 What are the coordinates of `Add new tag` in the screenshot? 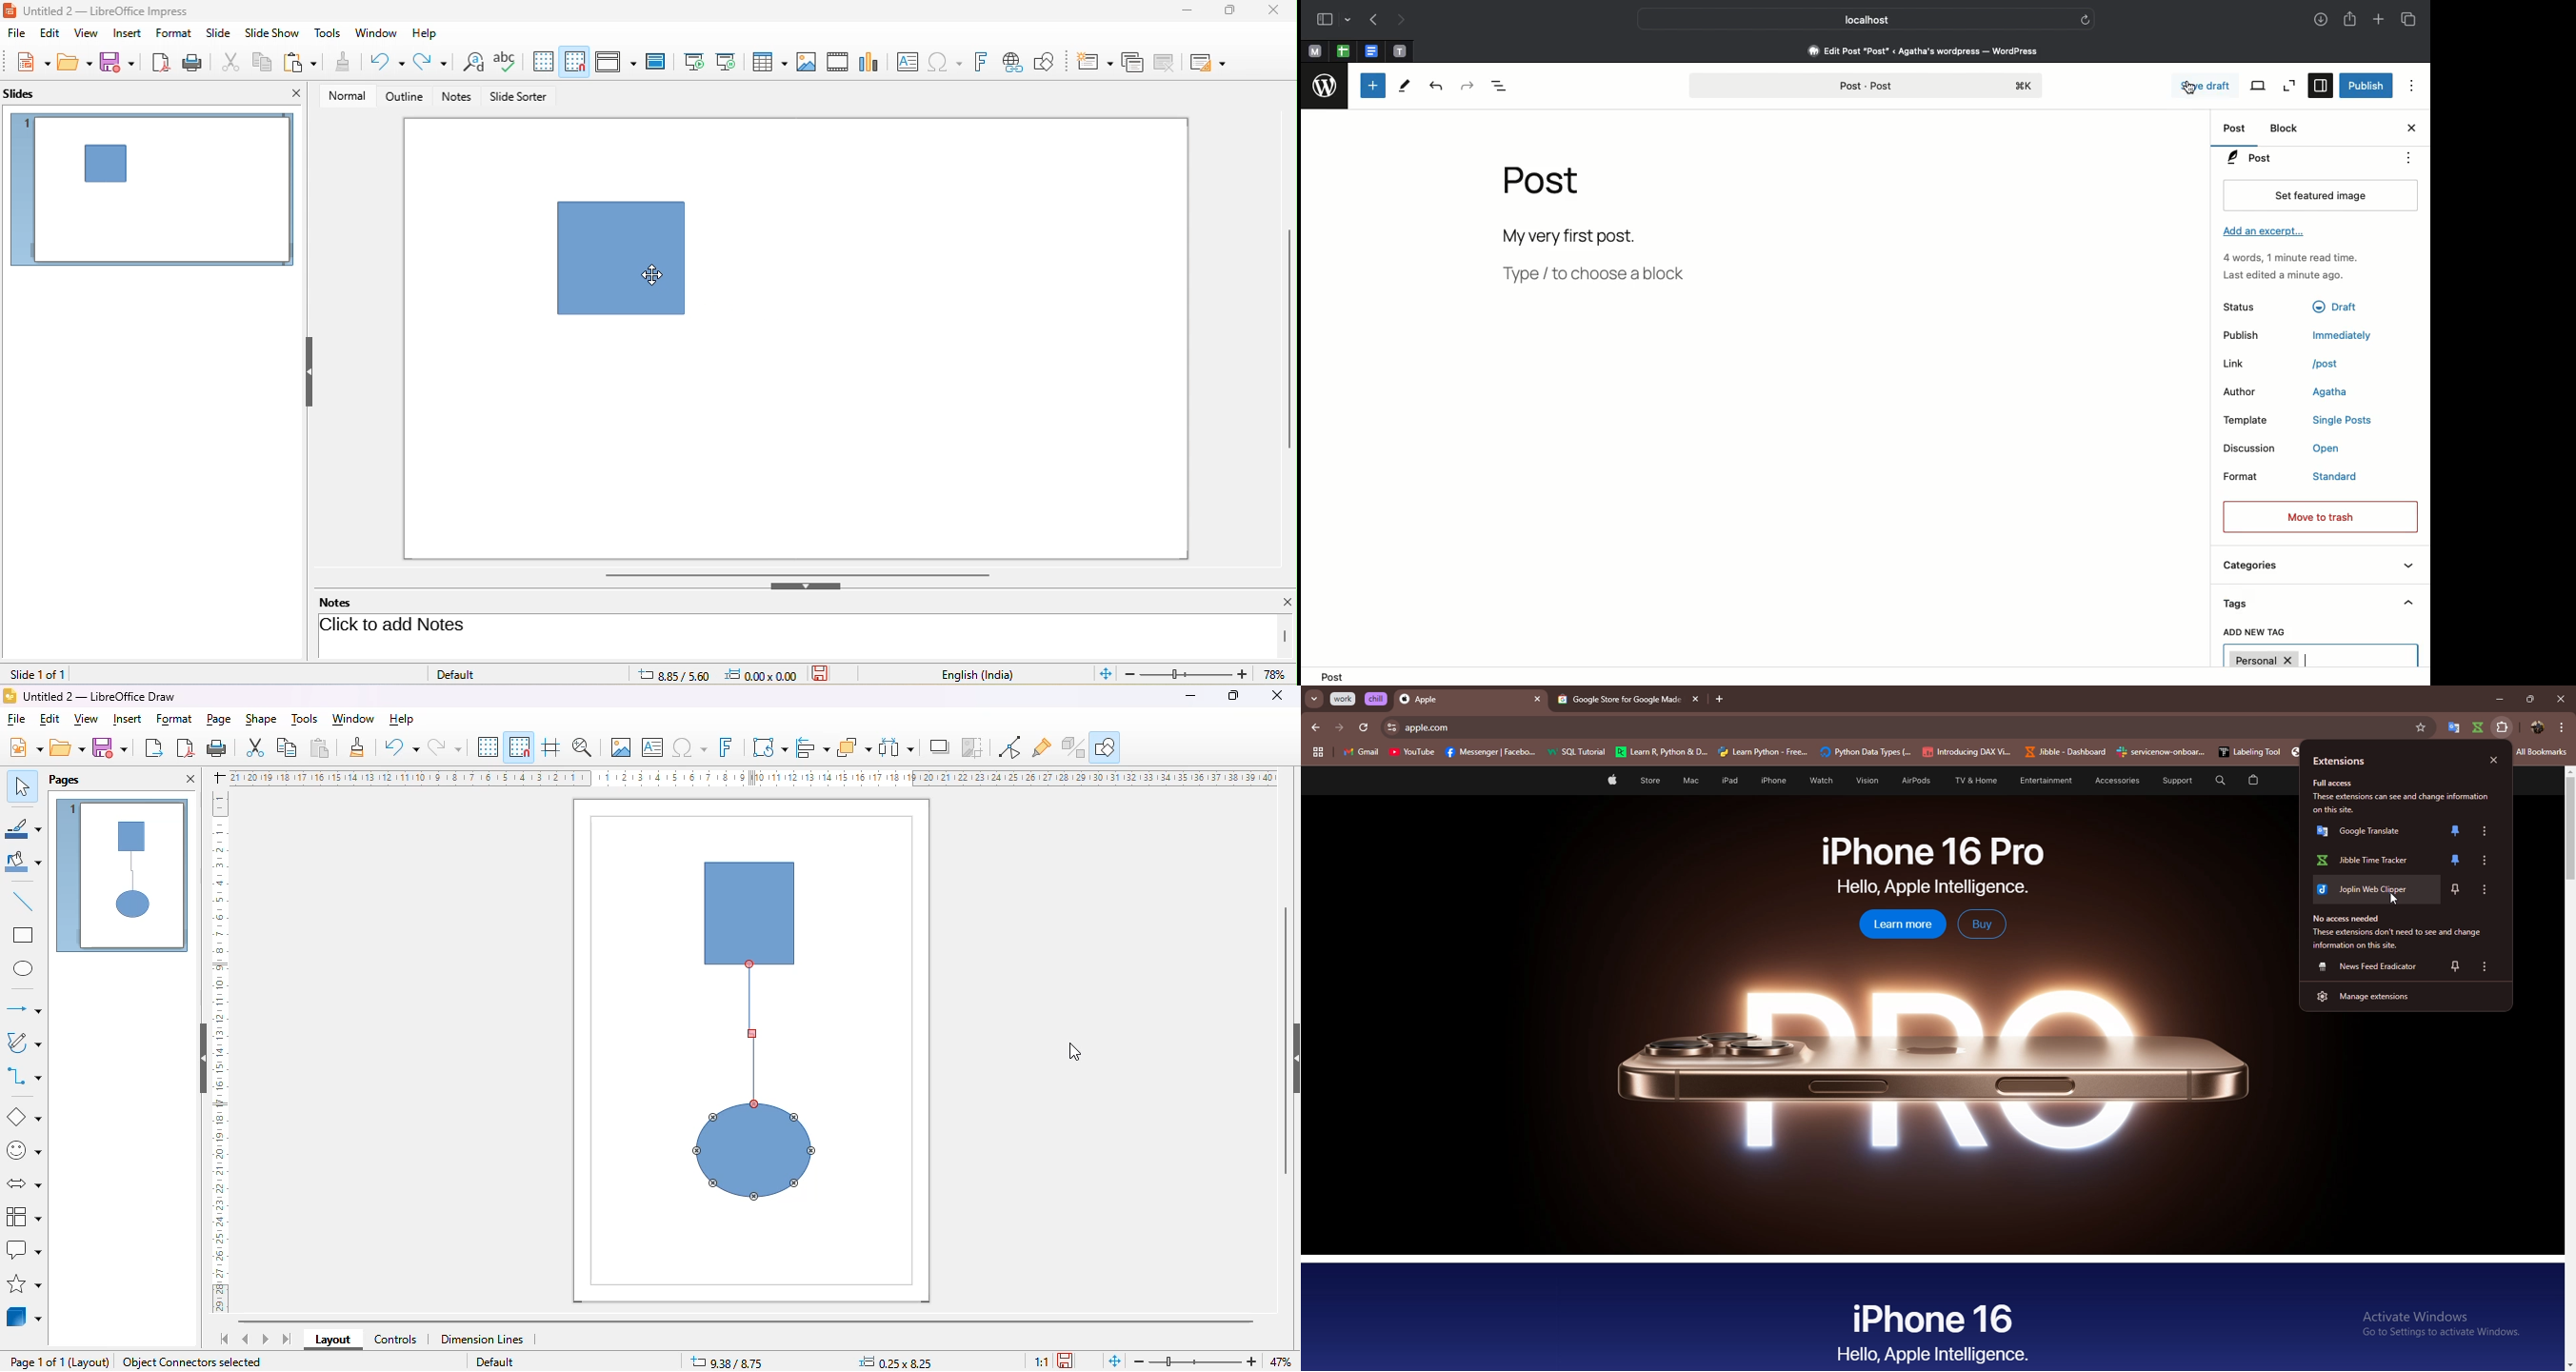 It's located at (2255, 634).